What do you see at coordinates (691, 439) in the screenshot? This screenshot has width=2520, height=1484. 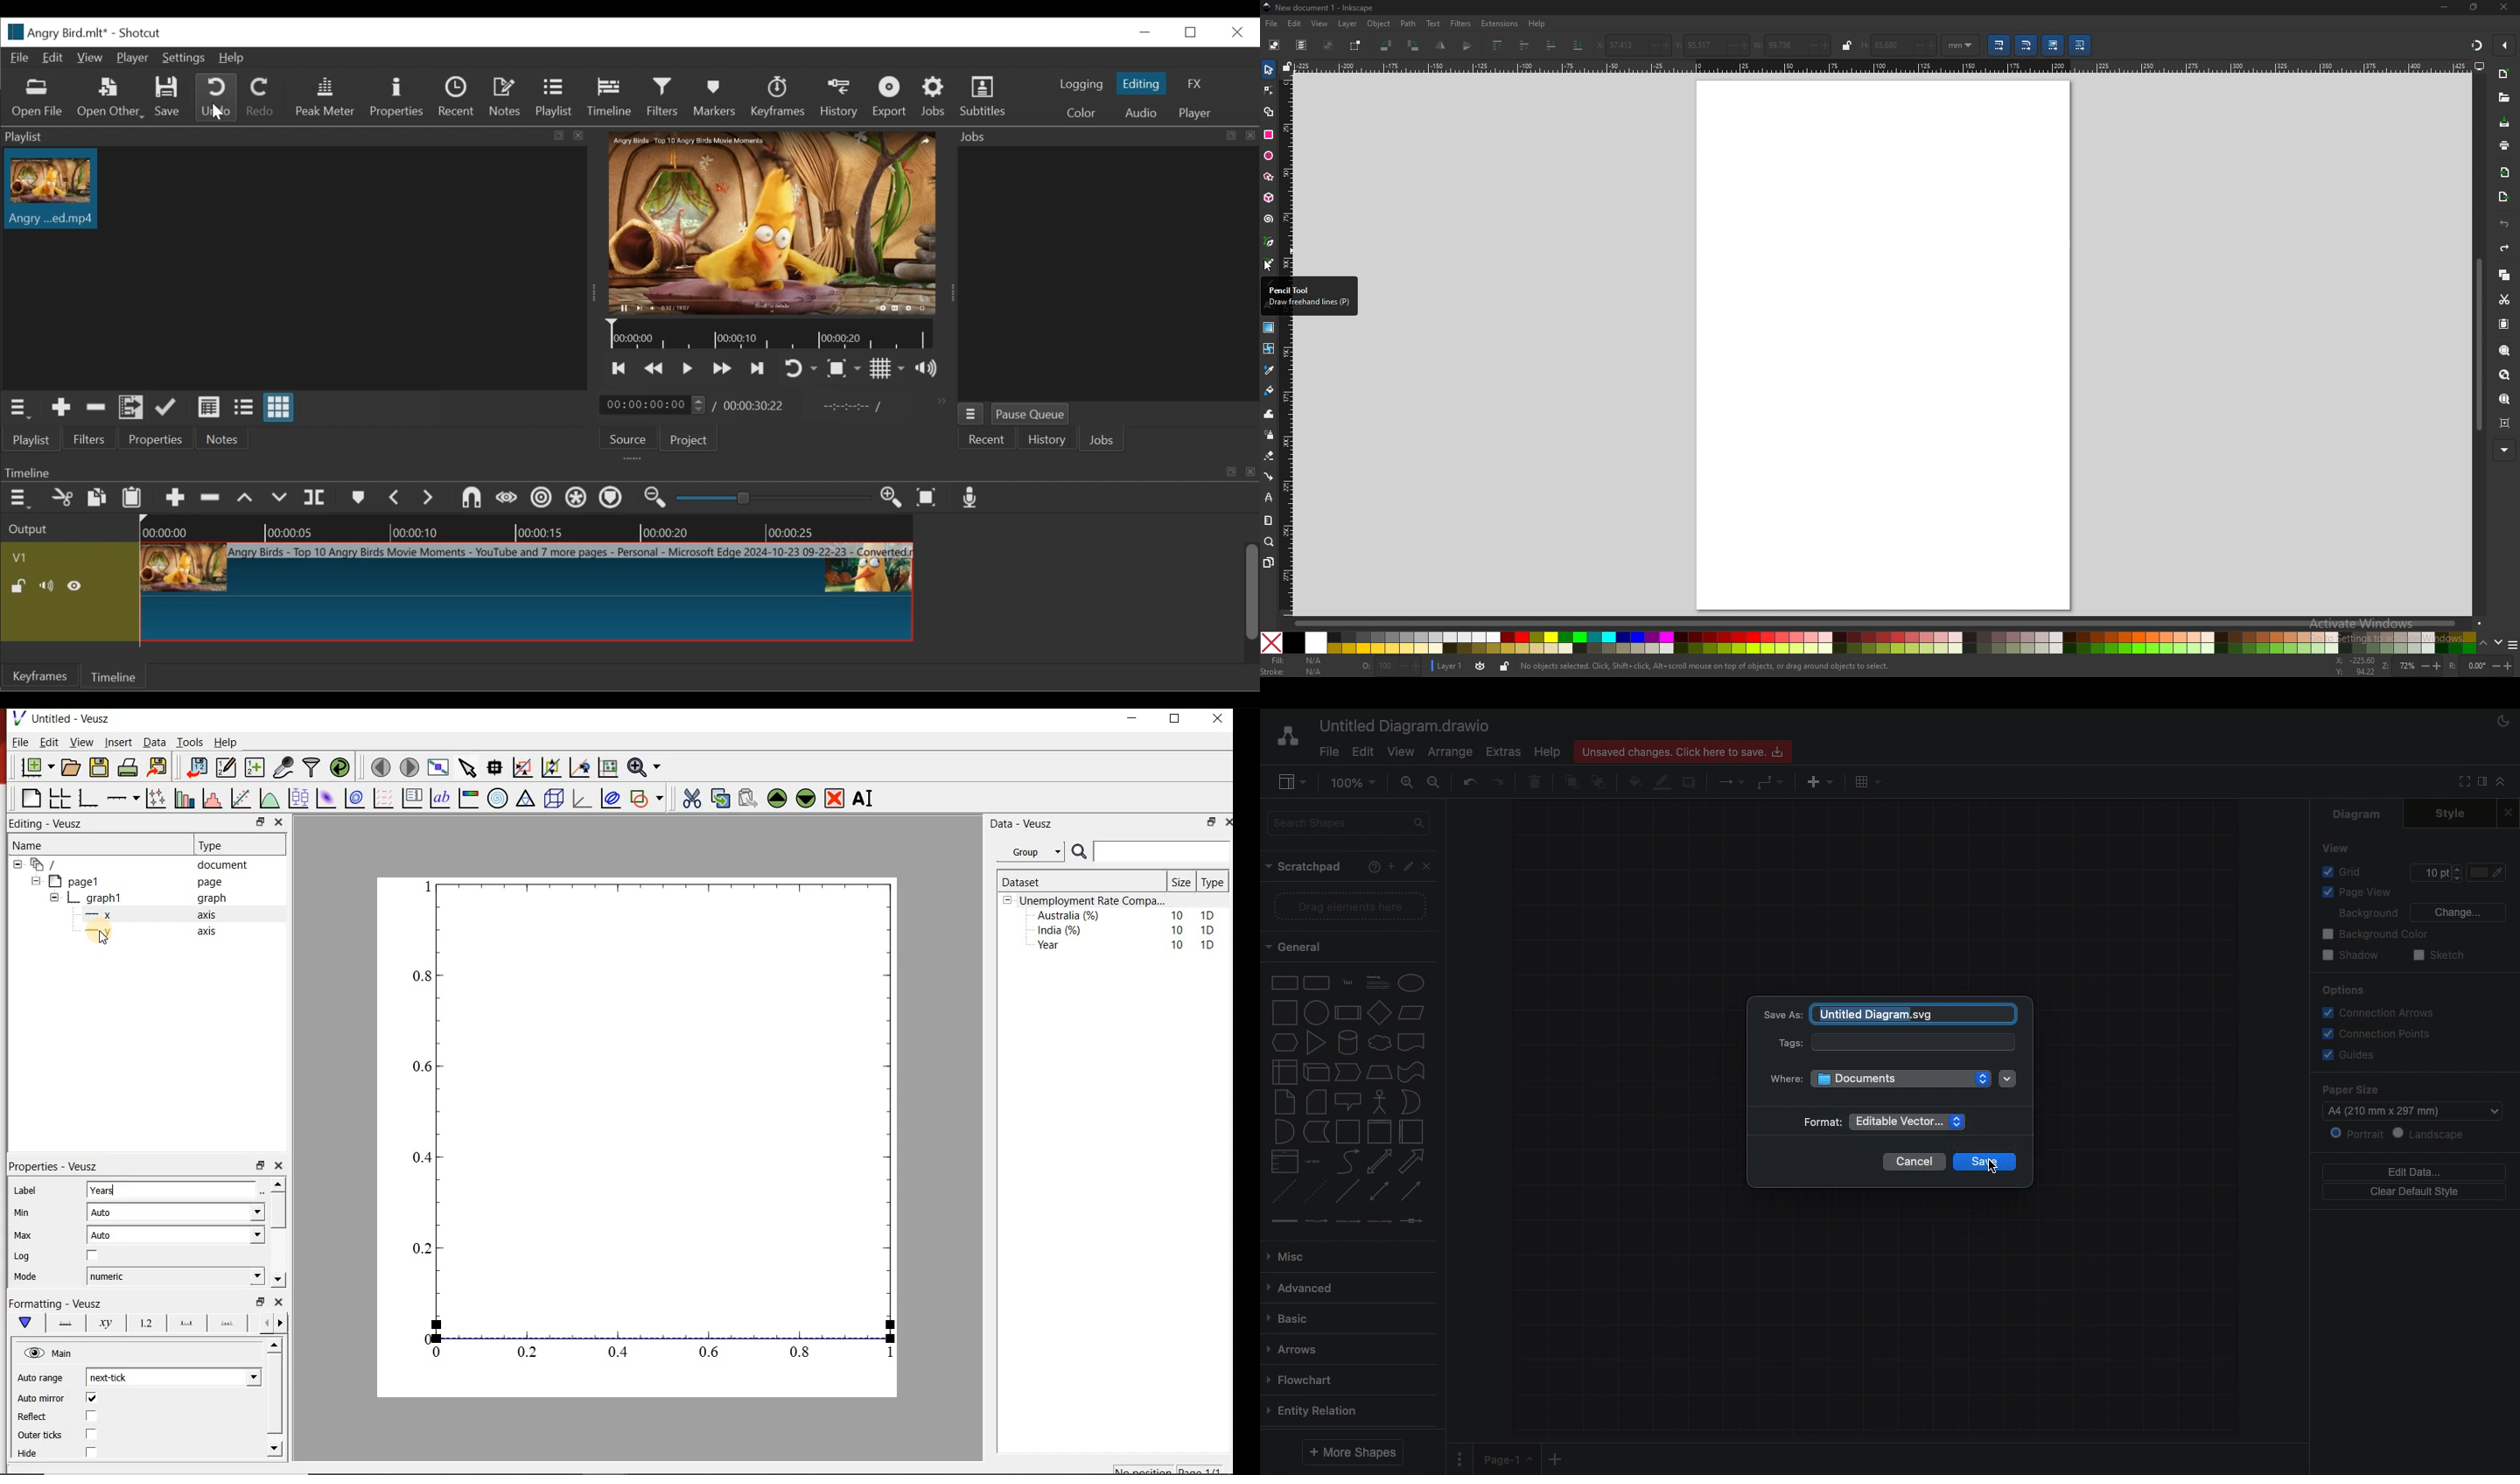 I see `Project` at bounding box center [691, 439].